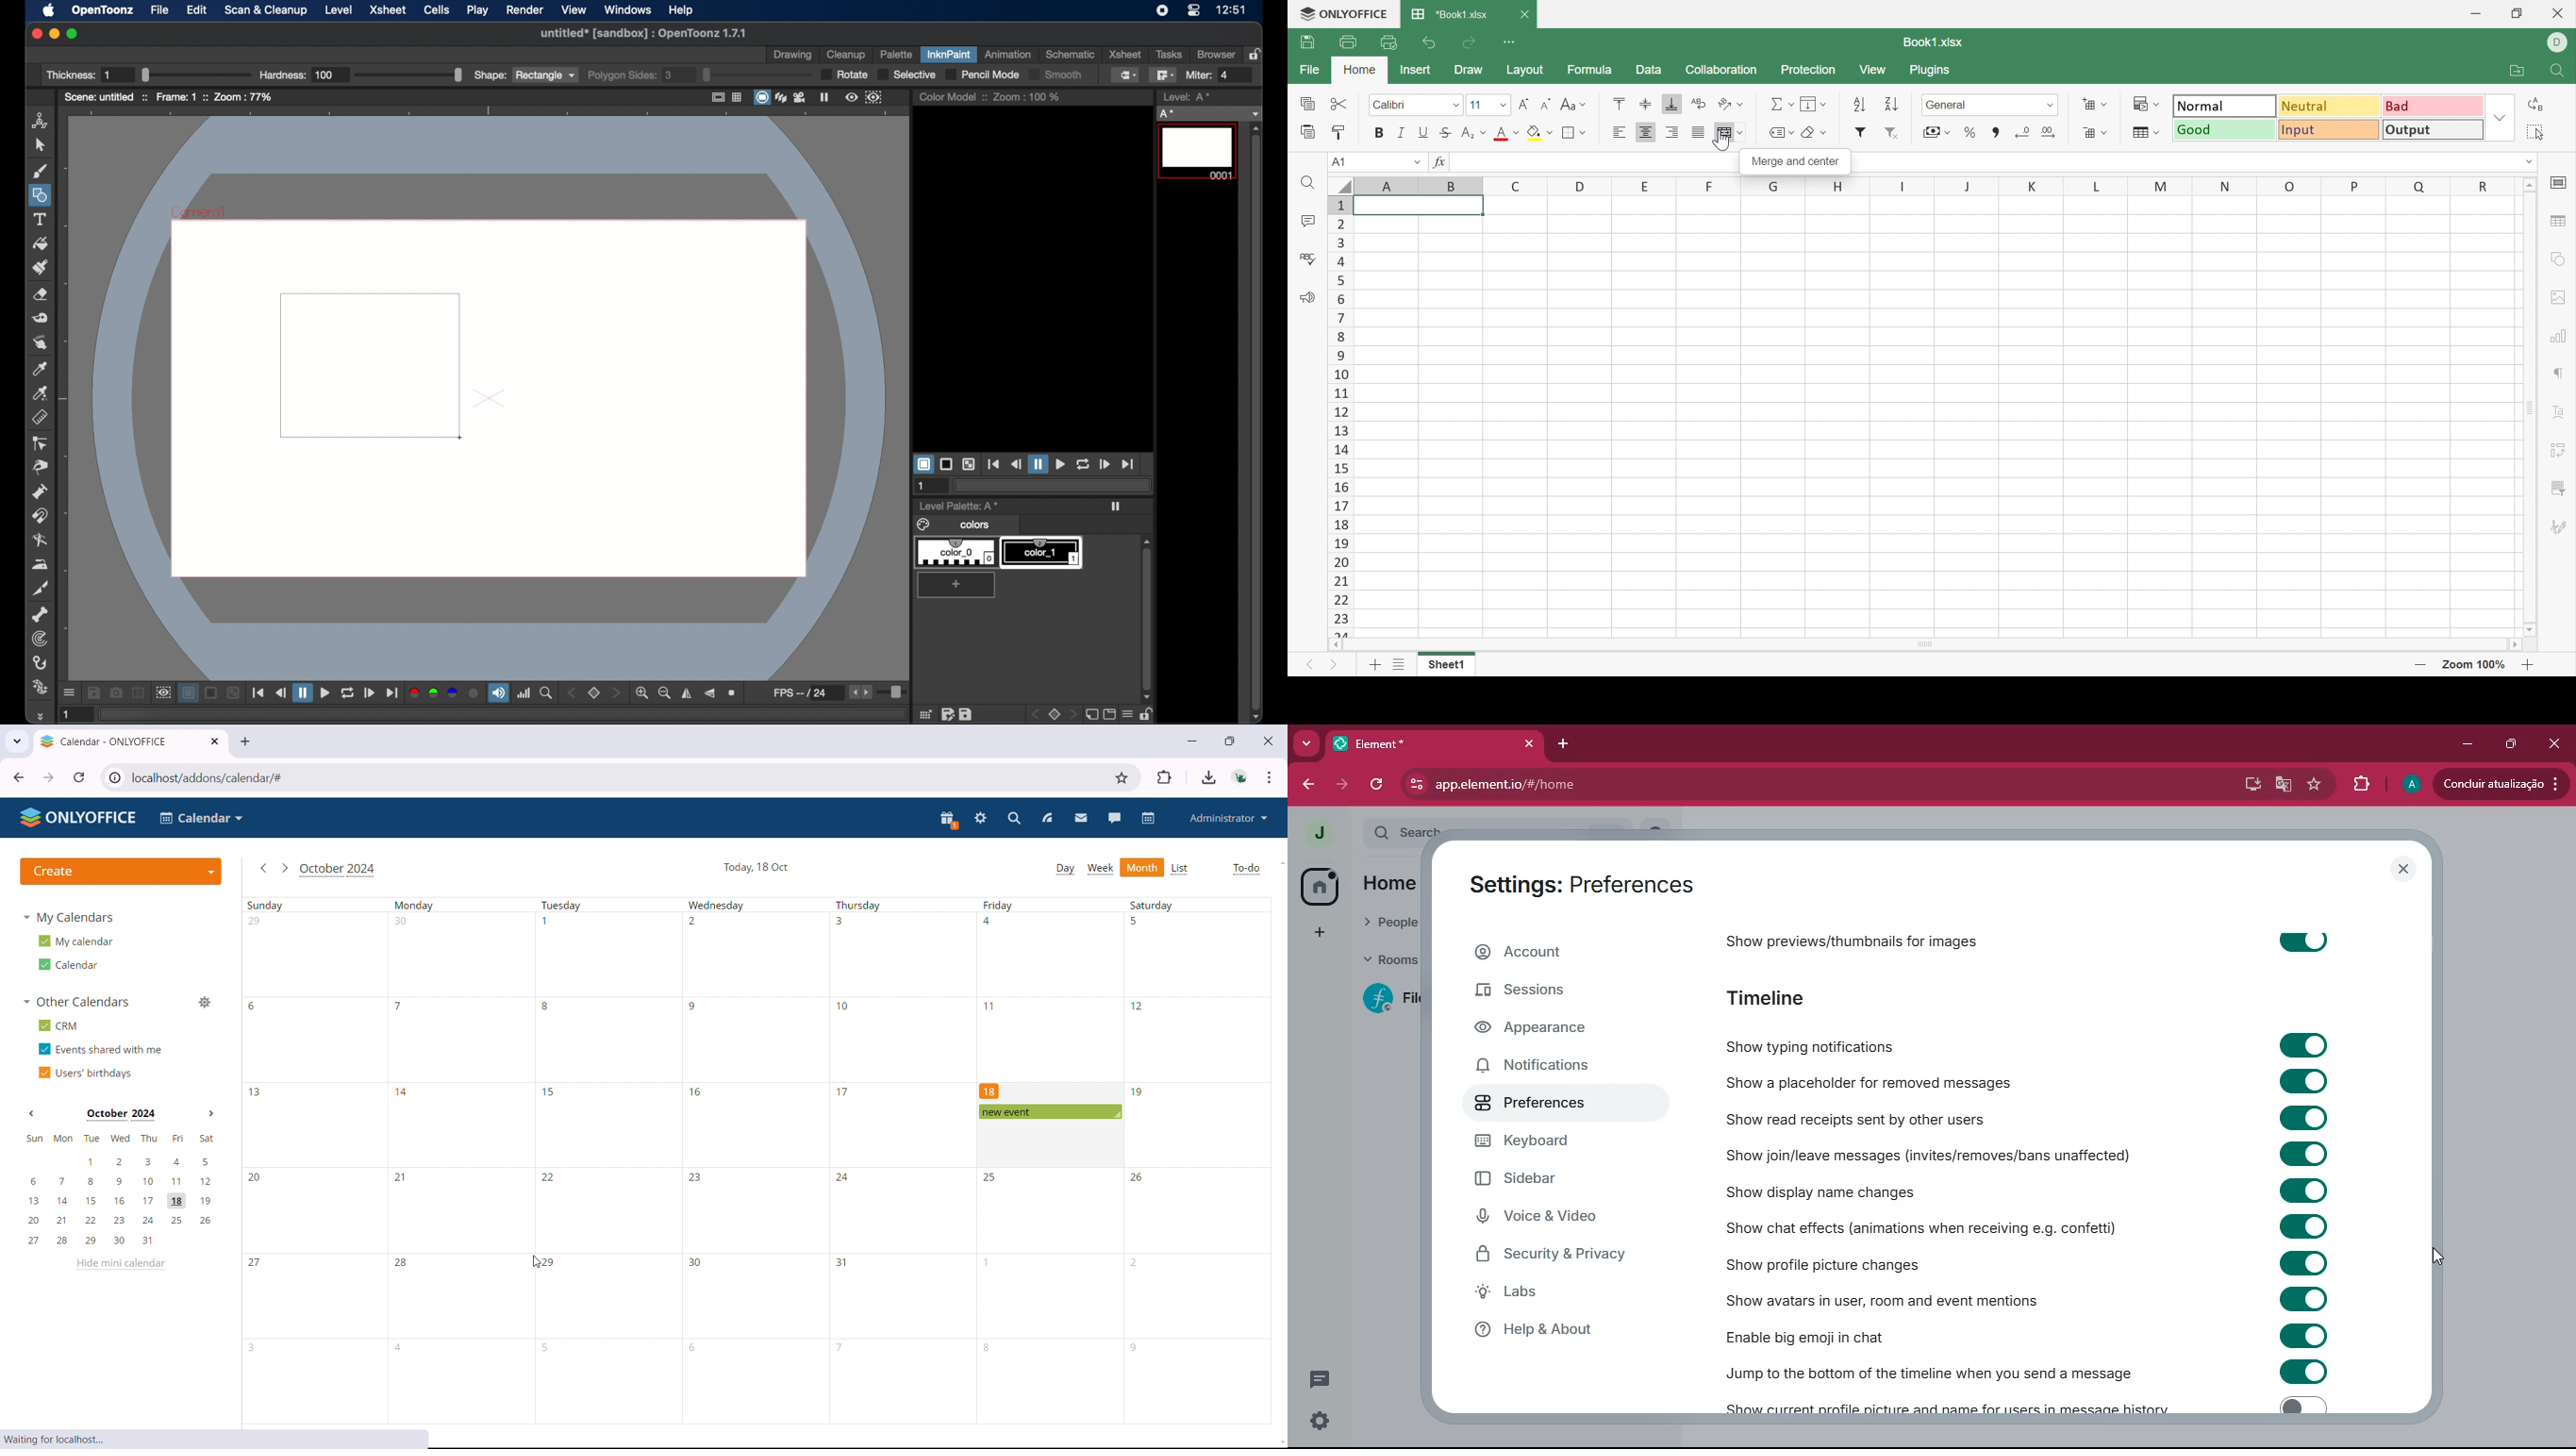  I want to click on toggle on , so click(2309, 1046).